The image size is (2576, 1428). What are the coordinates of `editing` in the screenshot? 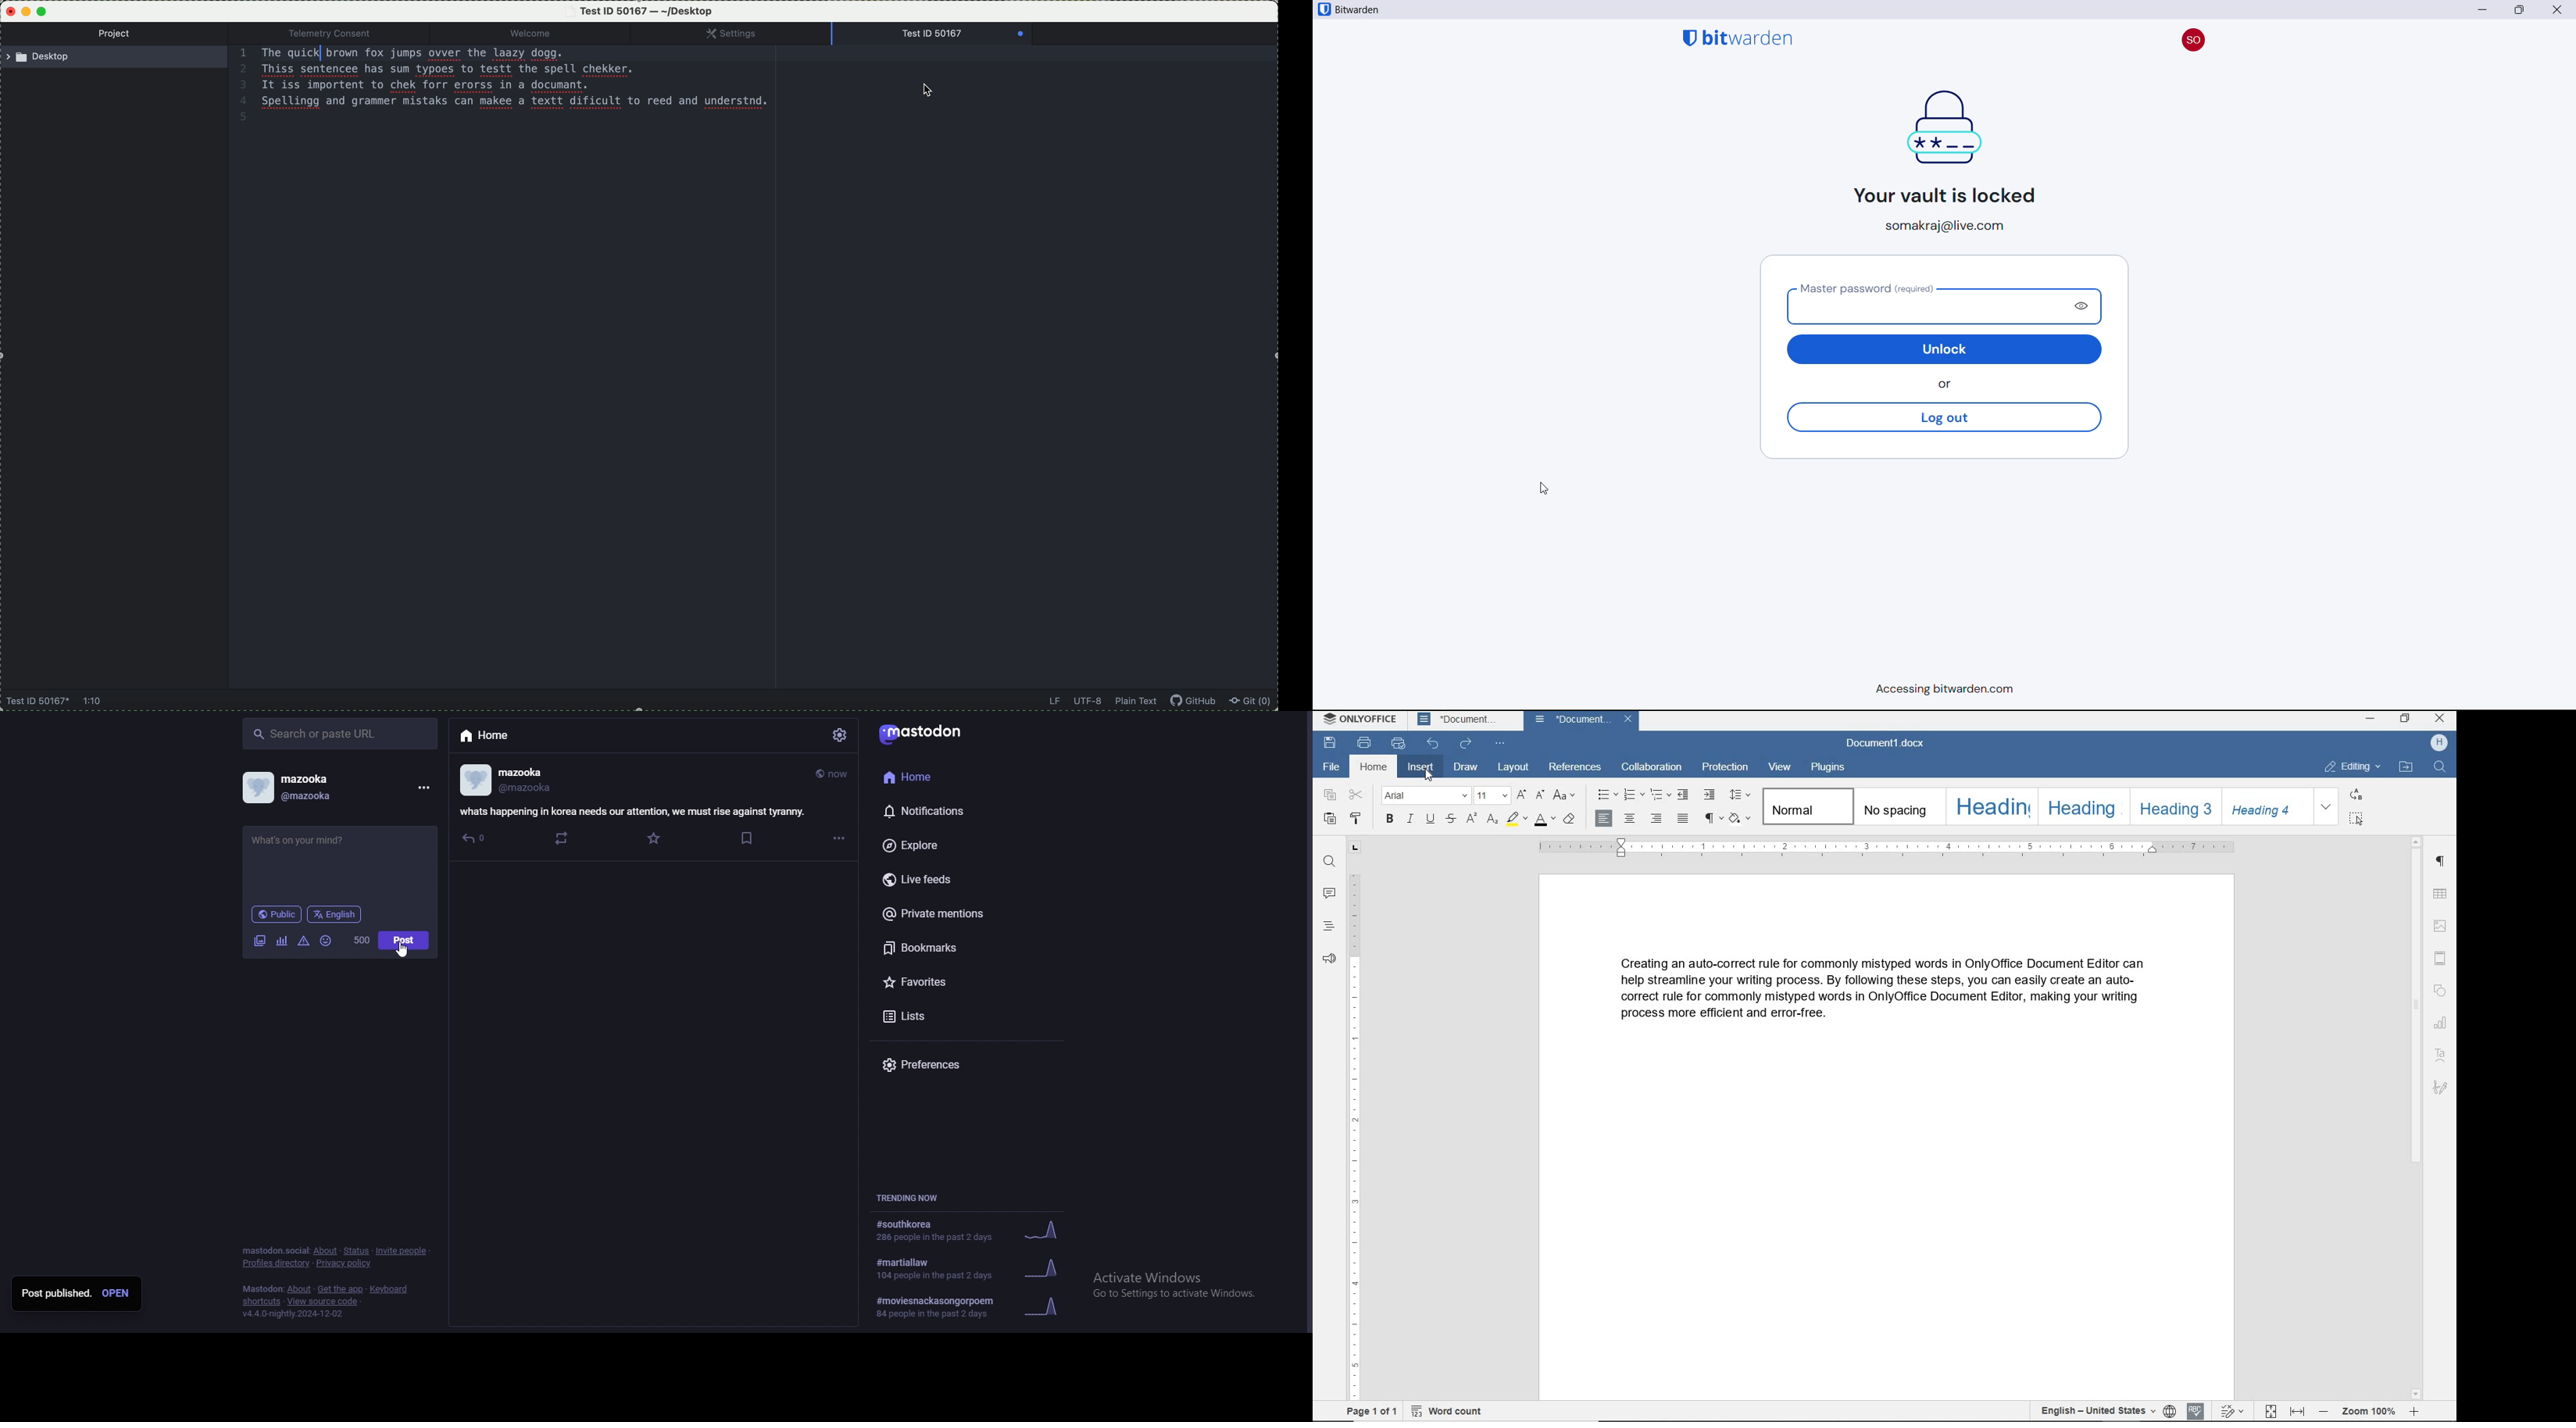 It's located at (2352, 767).